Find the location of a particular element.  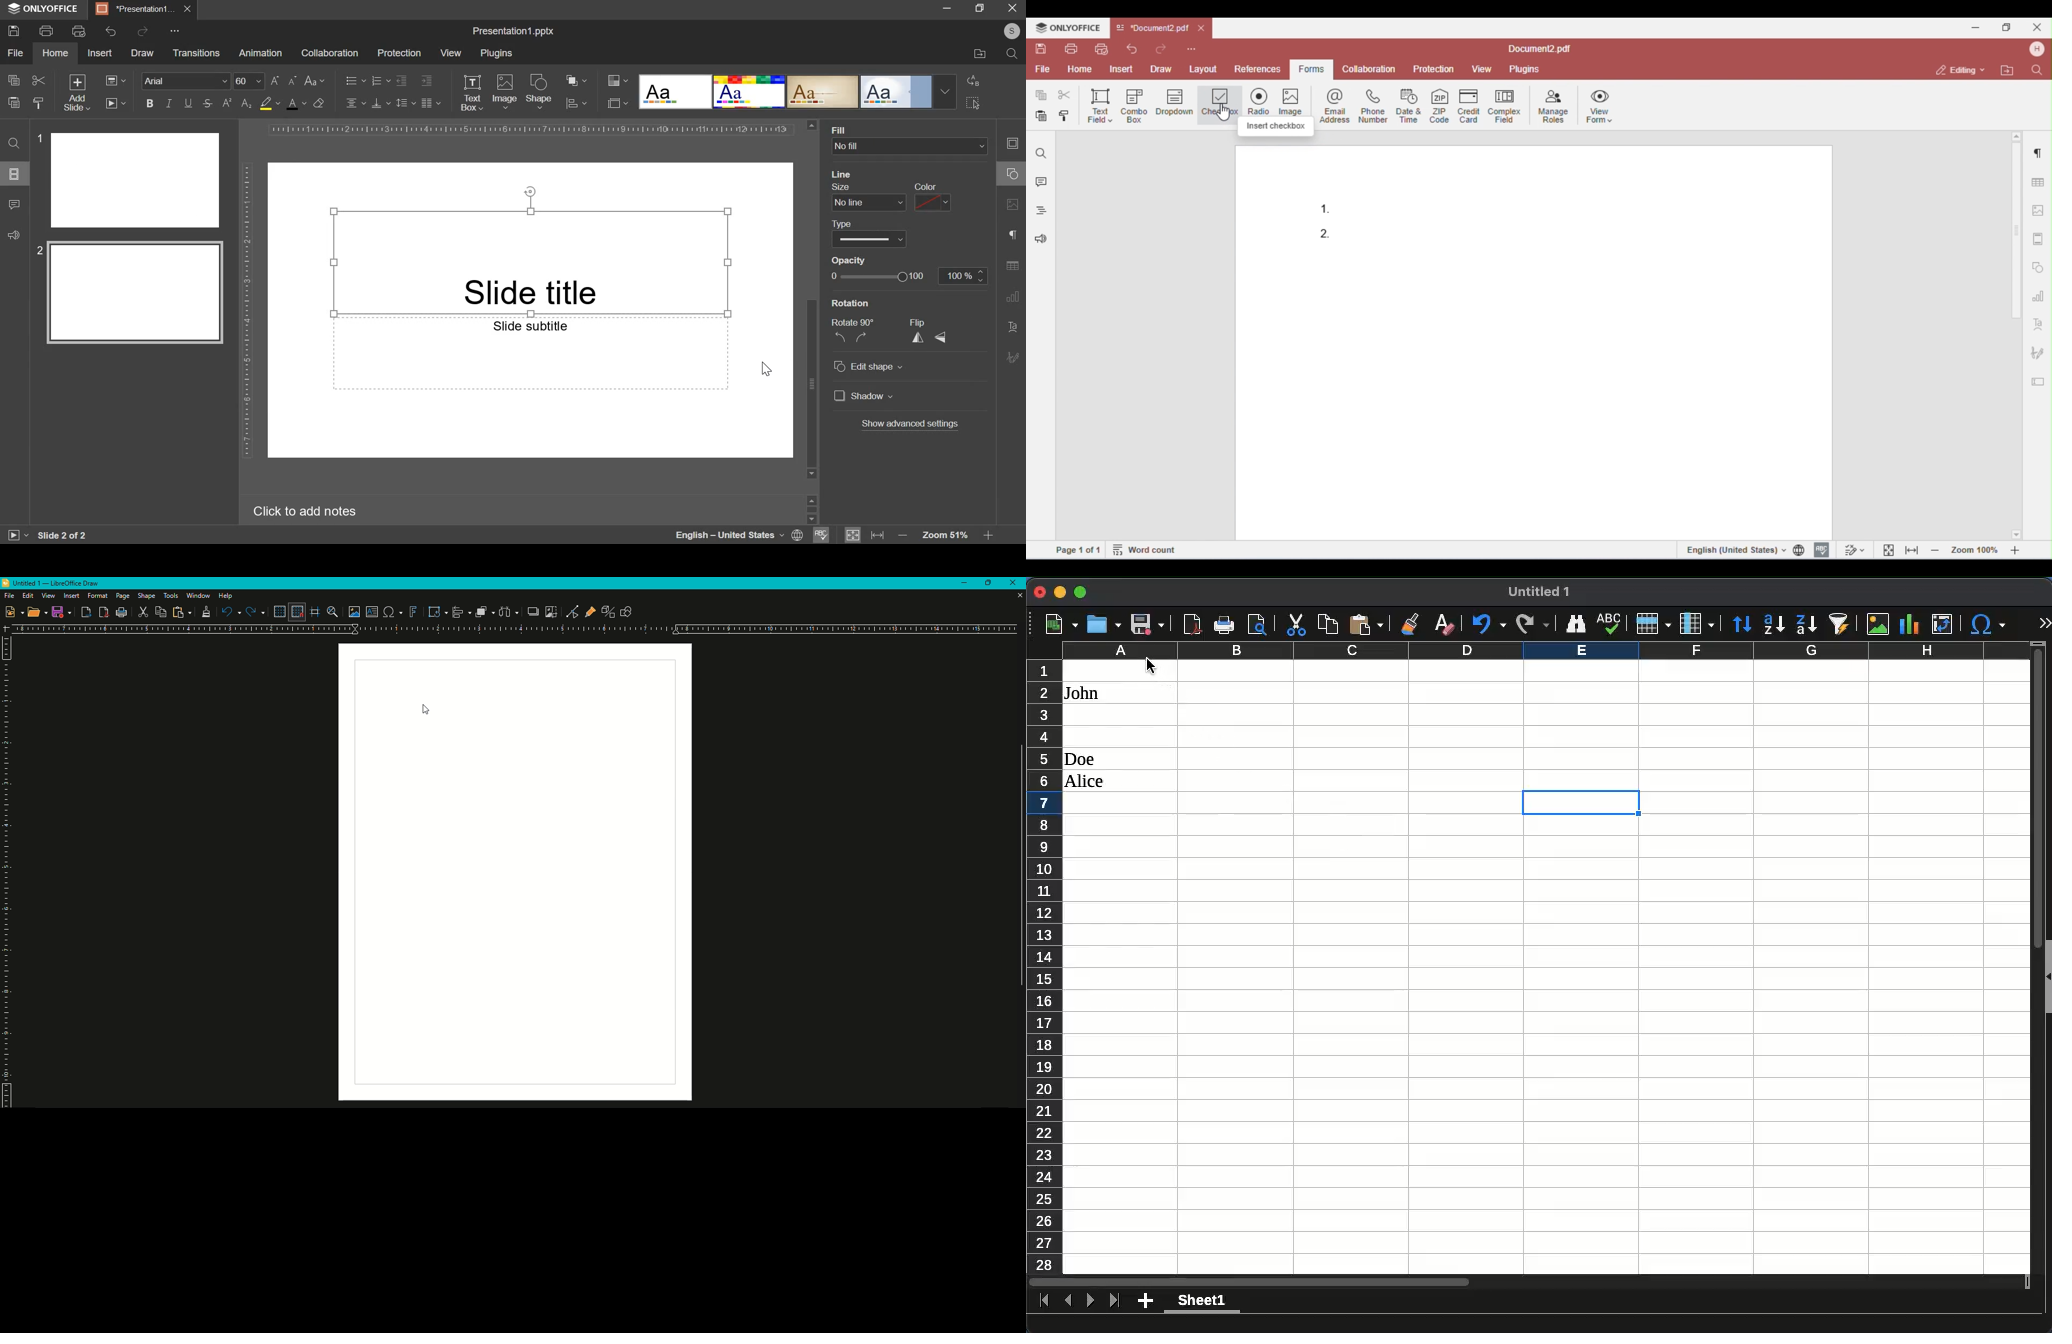

Minimize is located at coordinates (963, 583).